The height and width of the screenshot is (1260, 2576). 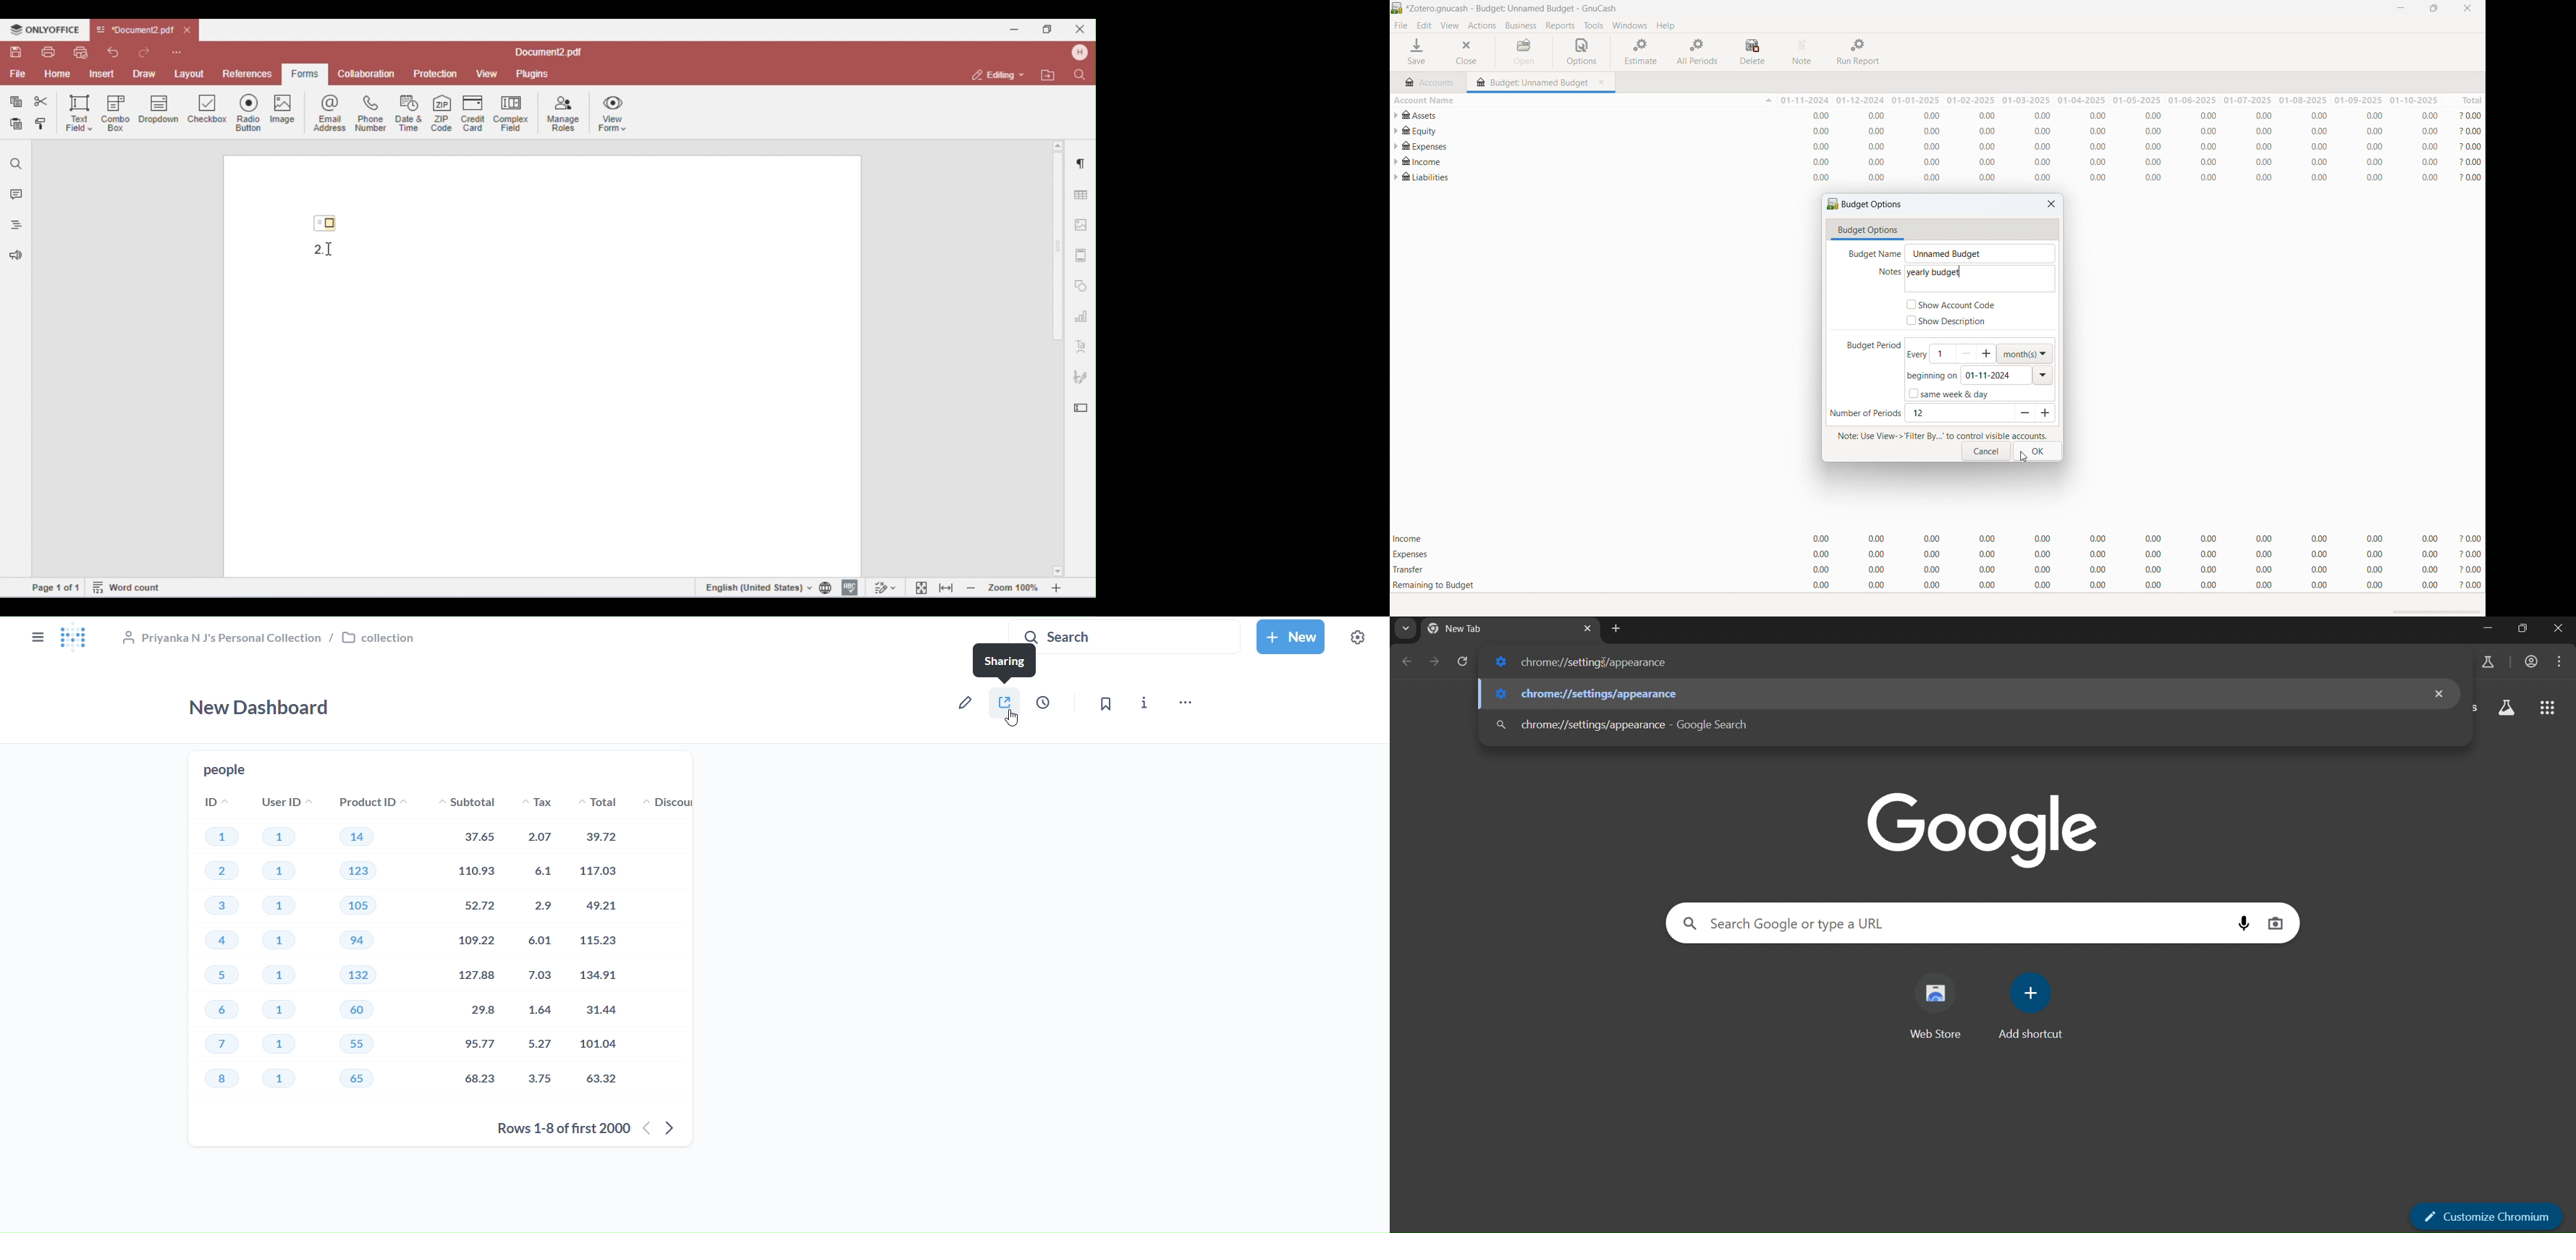 What do you see at coordinates (1524, 52) in the screenshot?
I see `open` at bounding box center [1524, 52].